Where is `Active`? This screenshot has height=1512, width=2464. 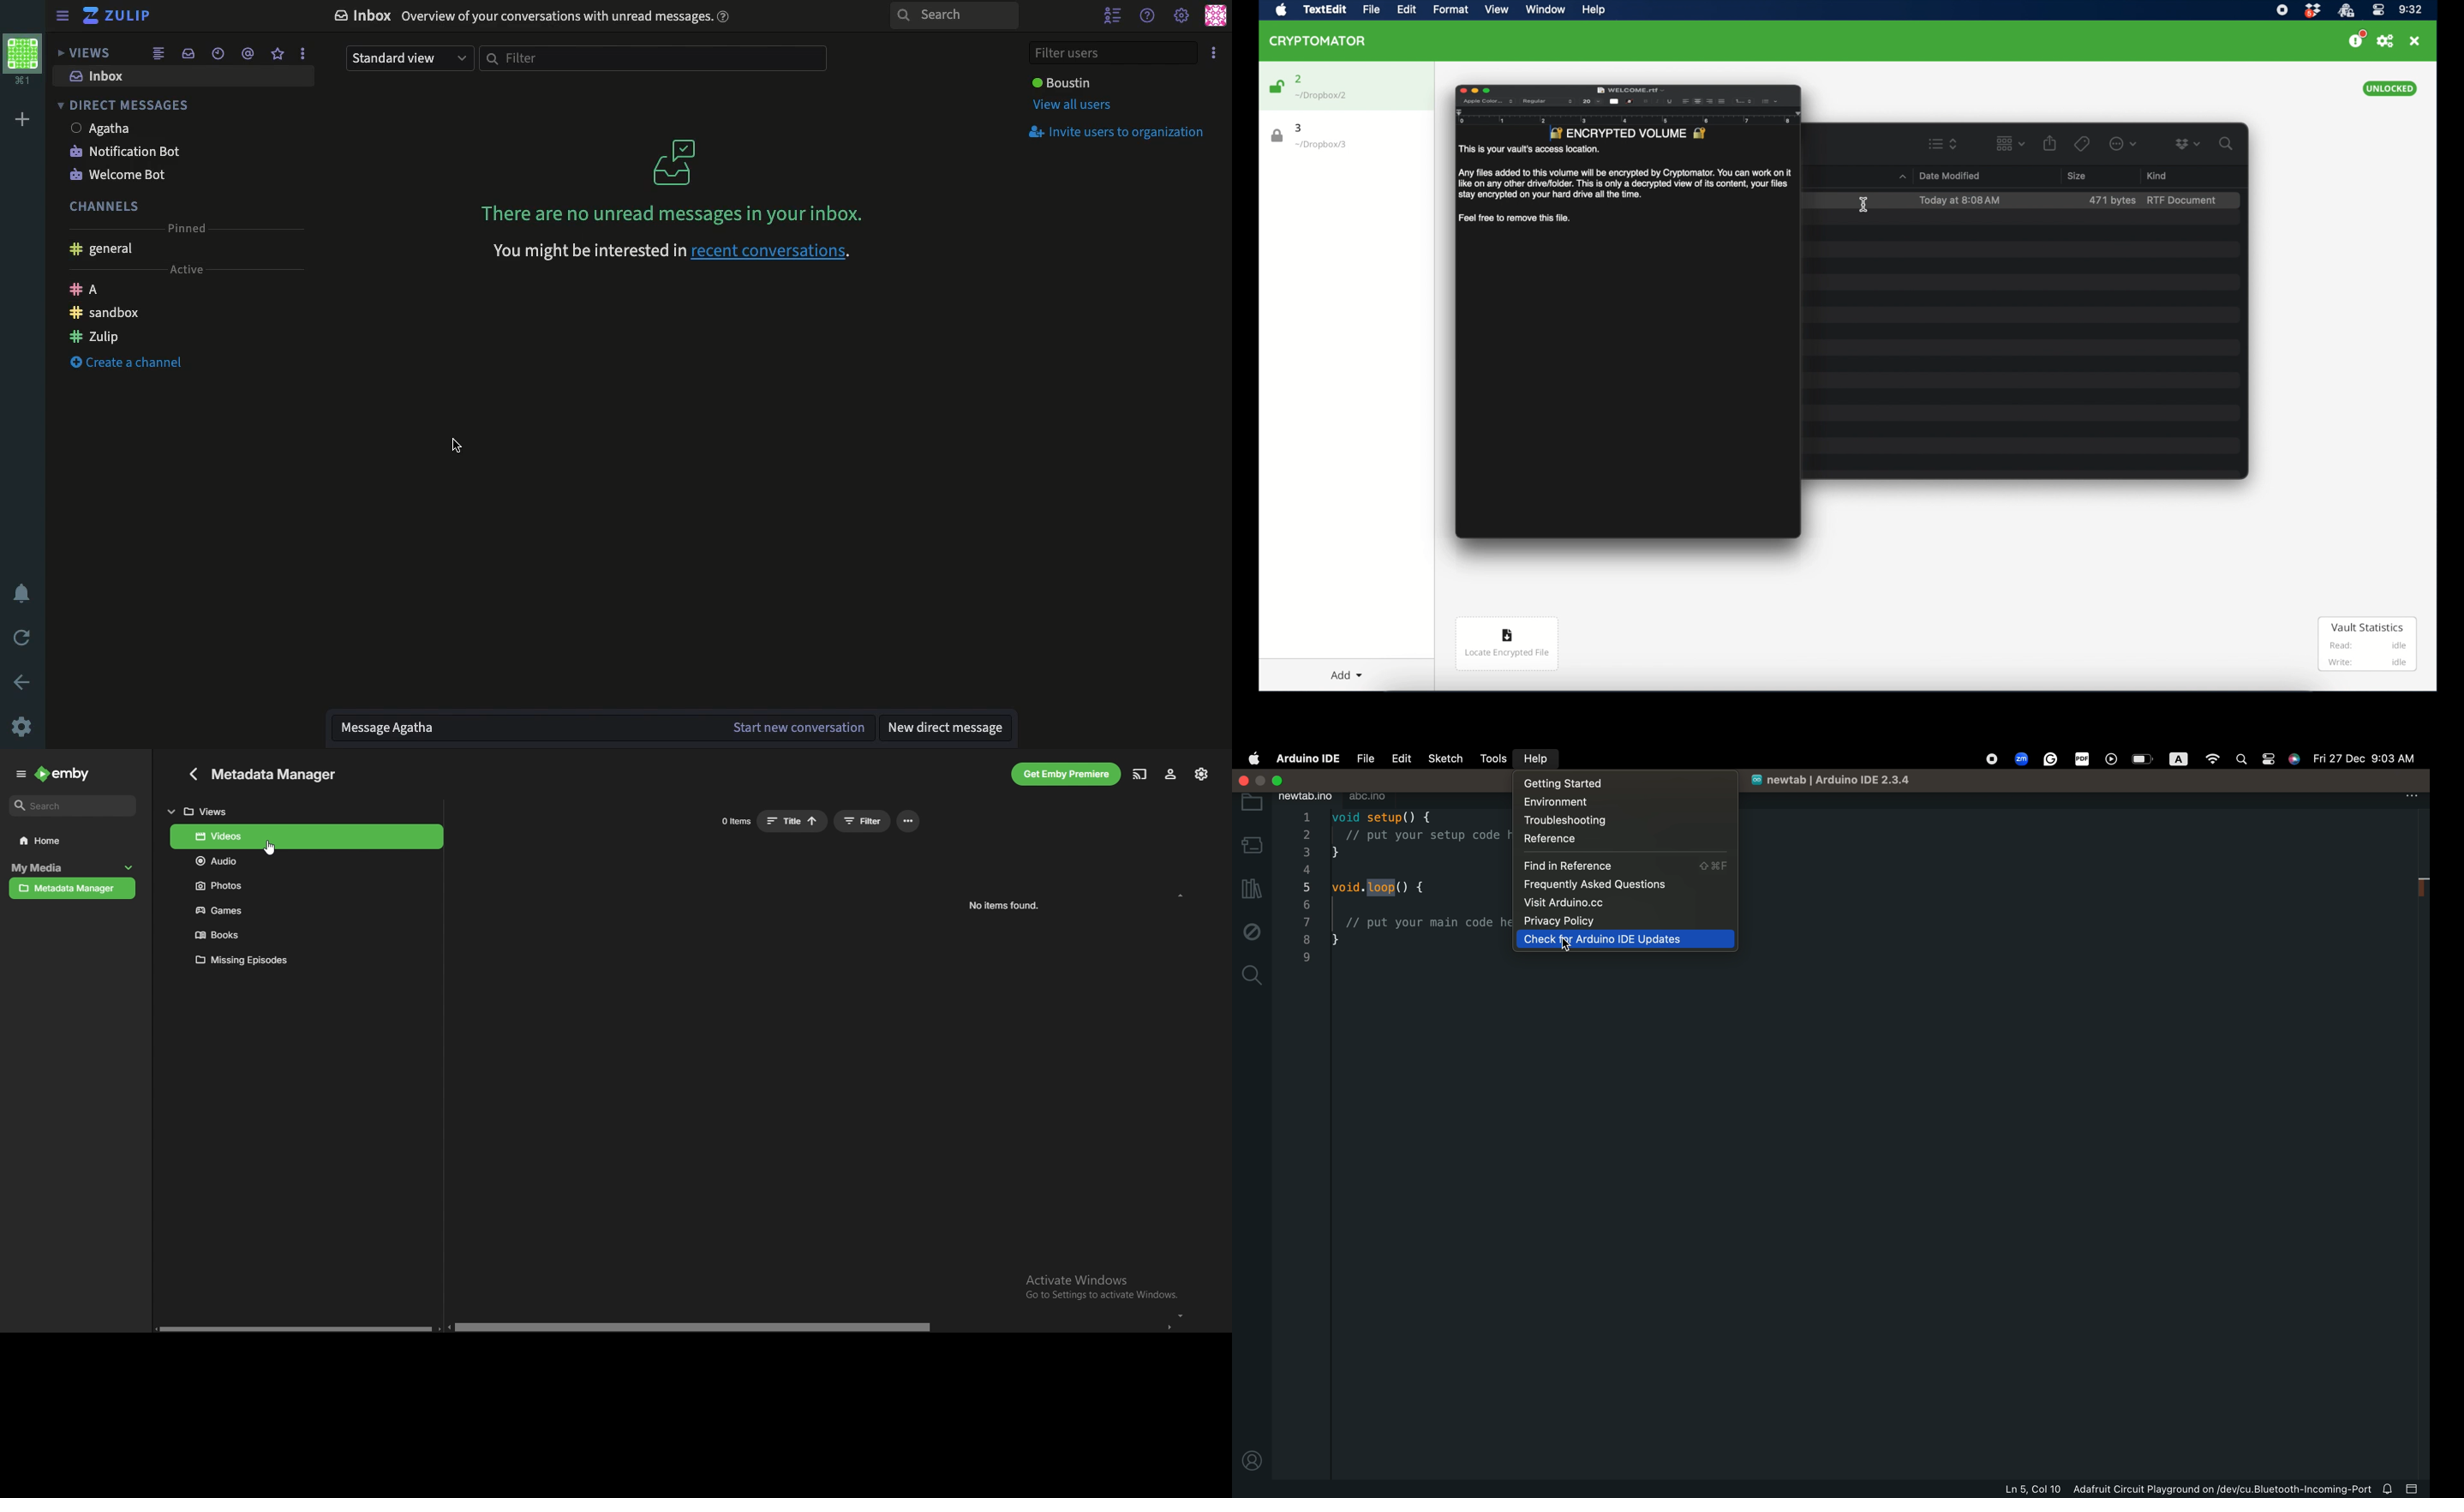
Active is located at coordinates (188, 270).